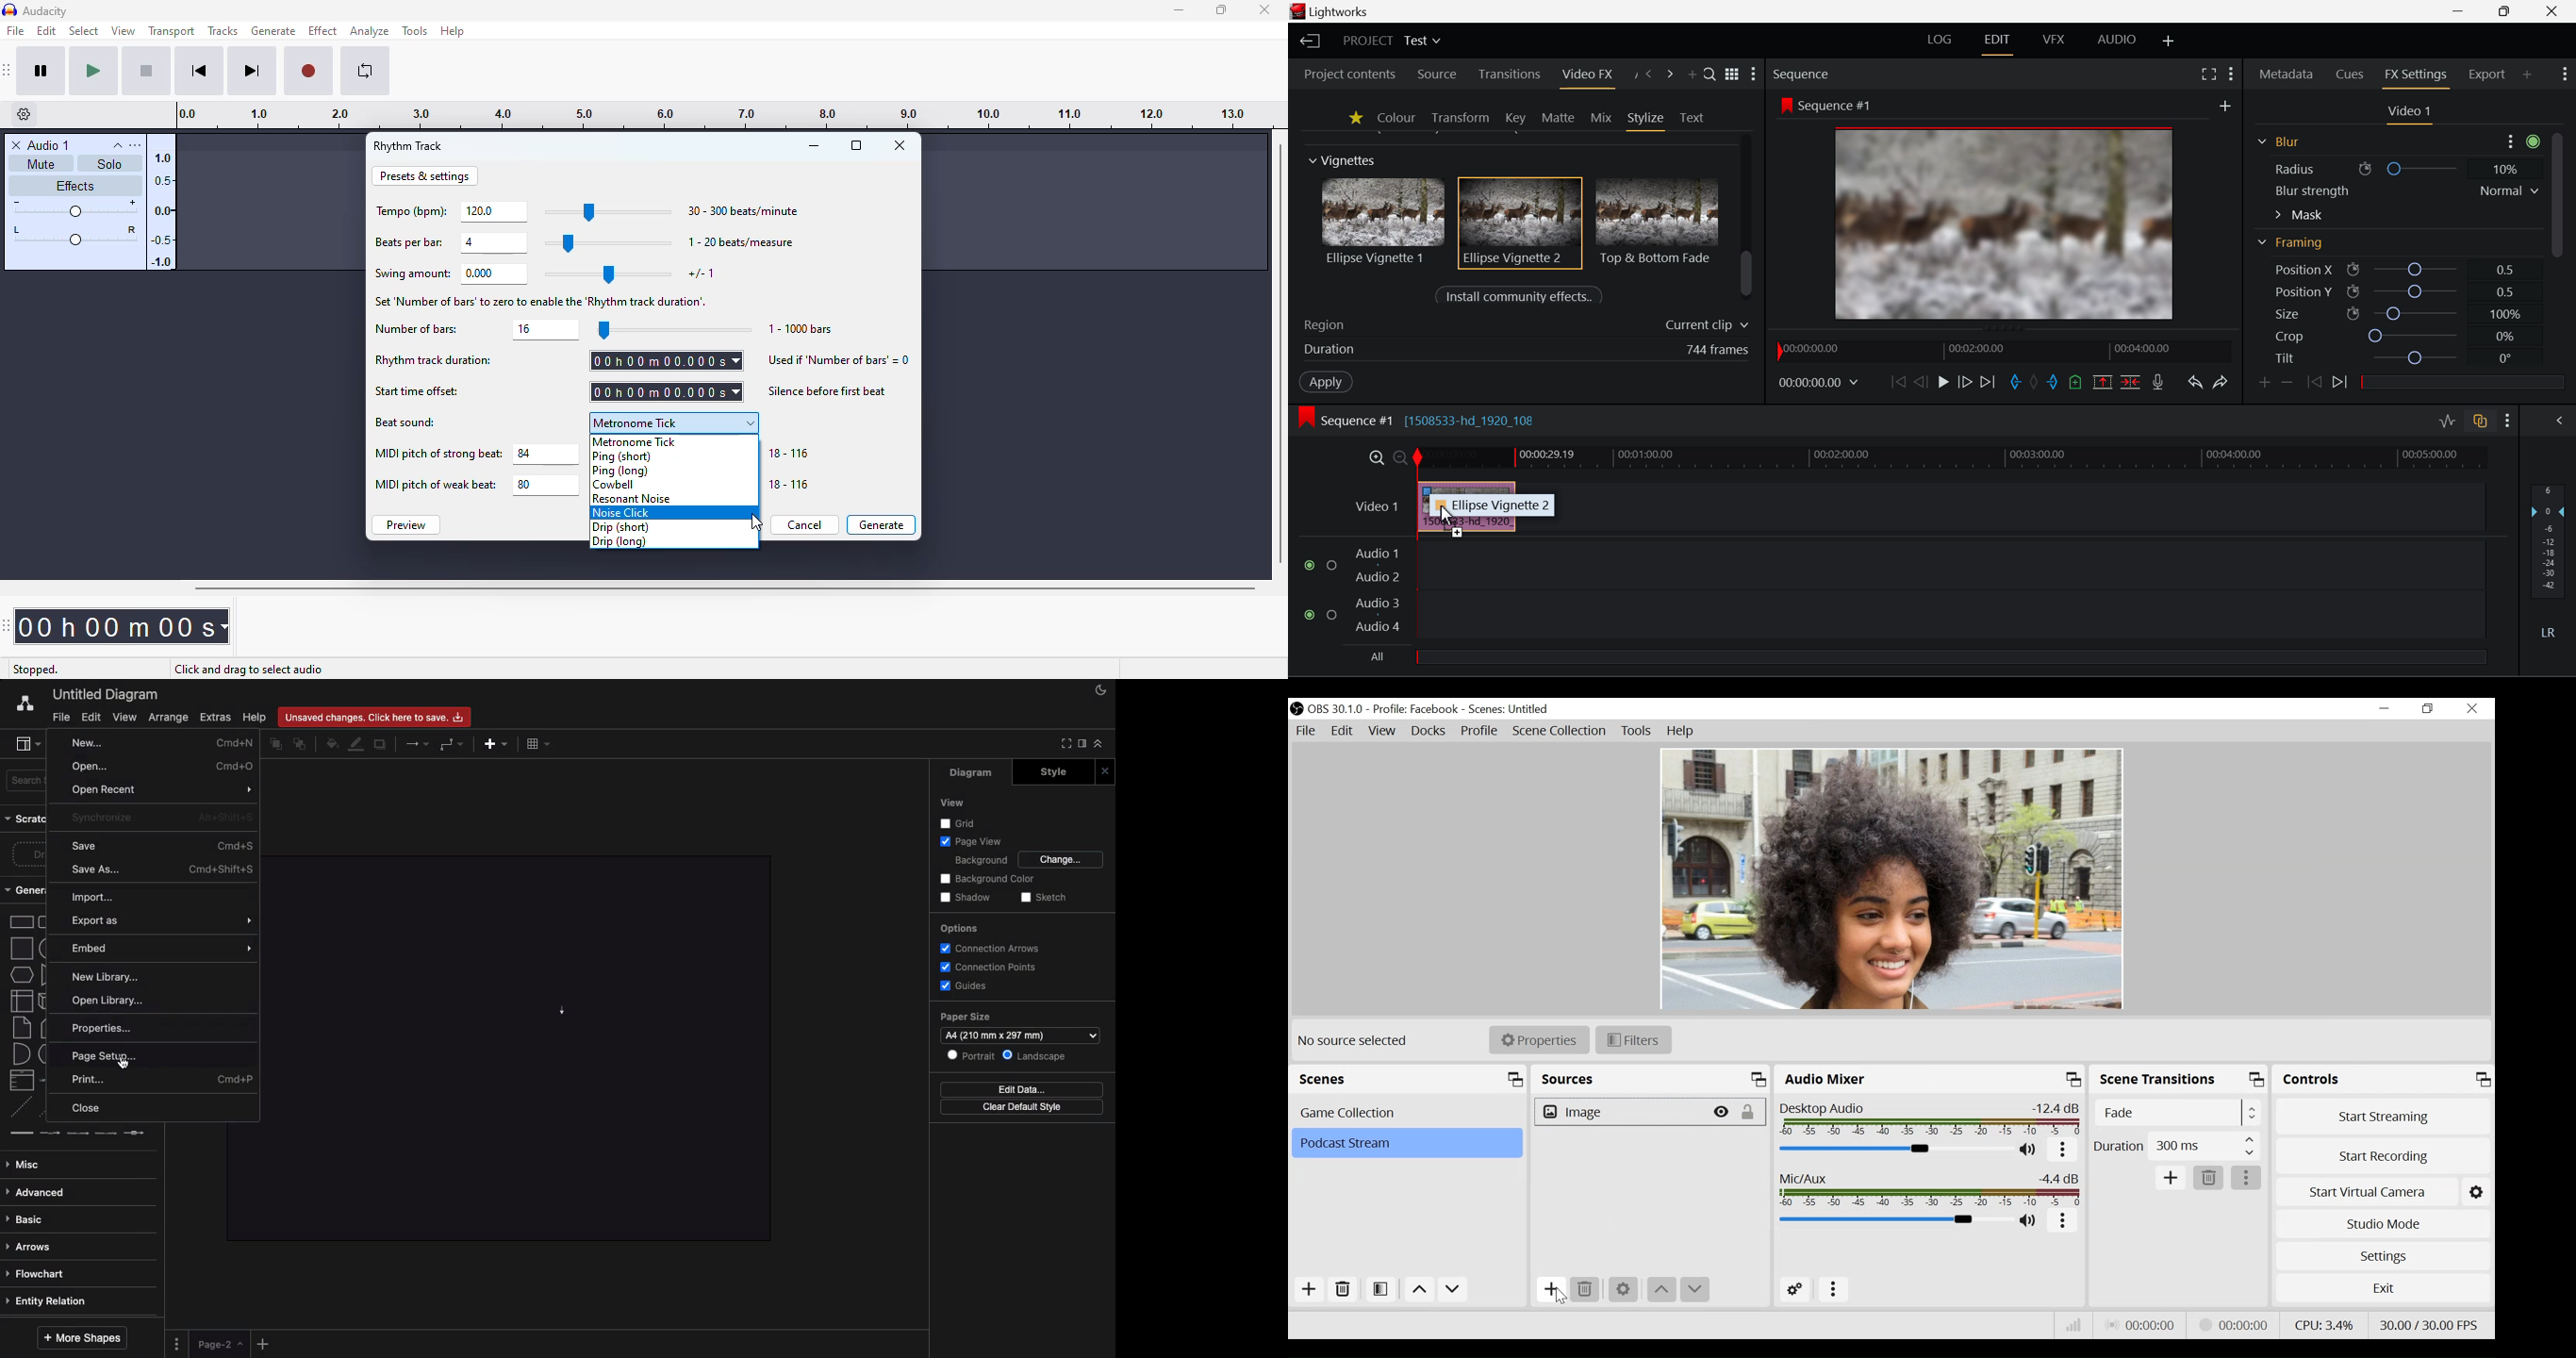 Image resolution: width=2576 pixels, height=1372 pixels. What do you see at coordinates (27, 781) in the screenshot?
I see `Search shapes` at bounding box center [27, 781].